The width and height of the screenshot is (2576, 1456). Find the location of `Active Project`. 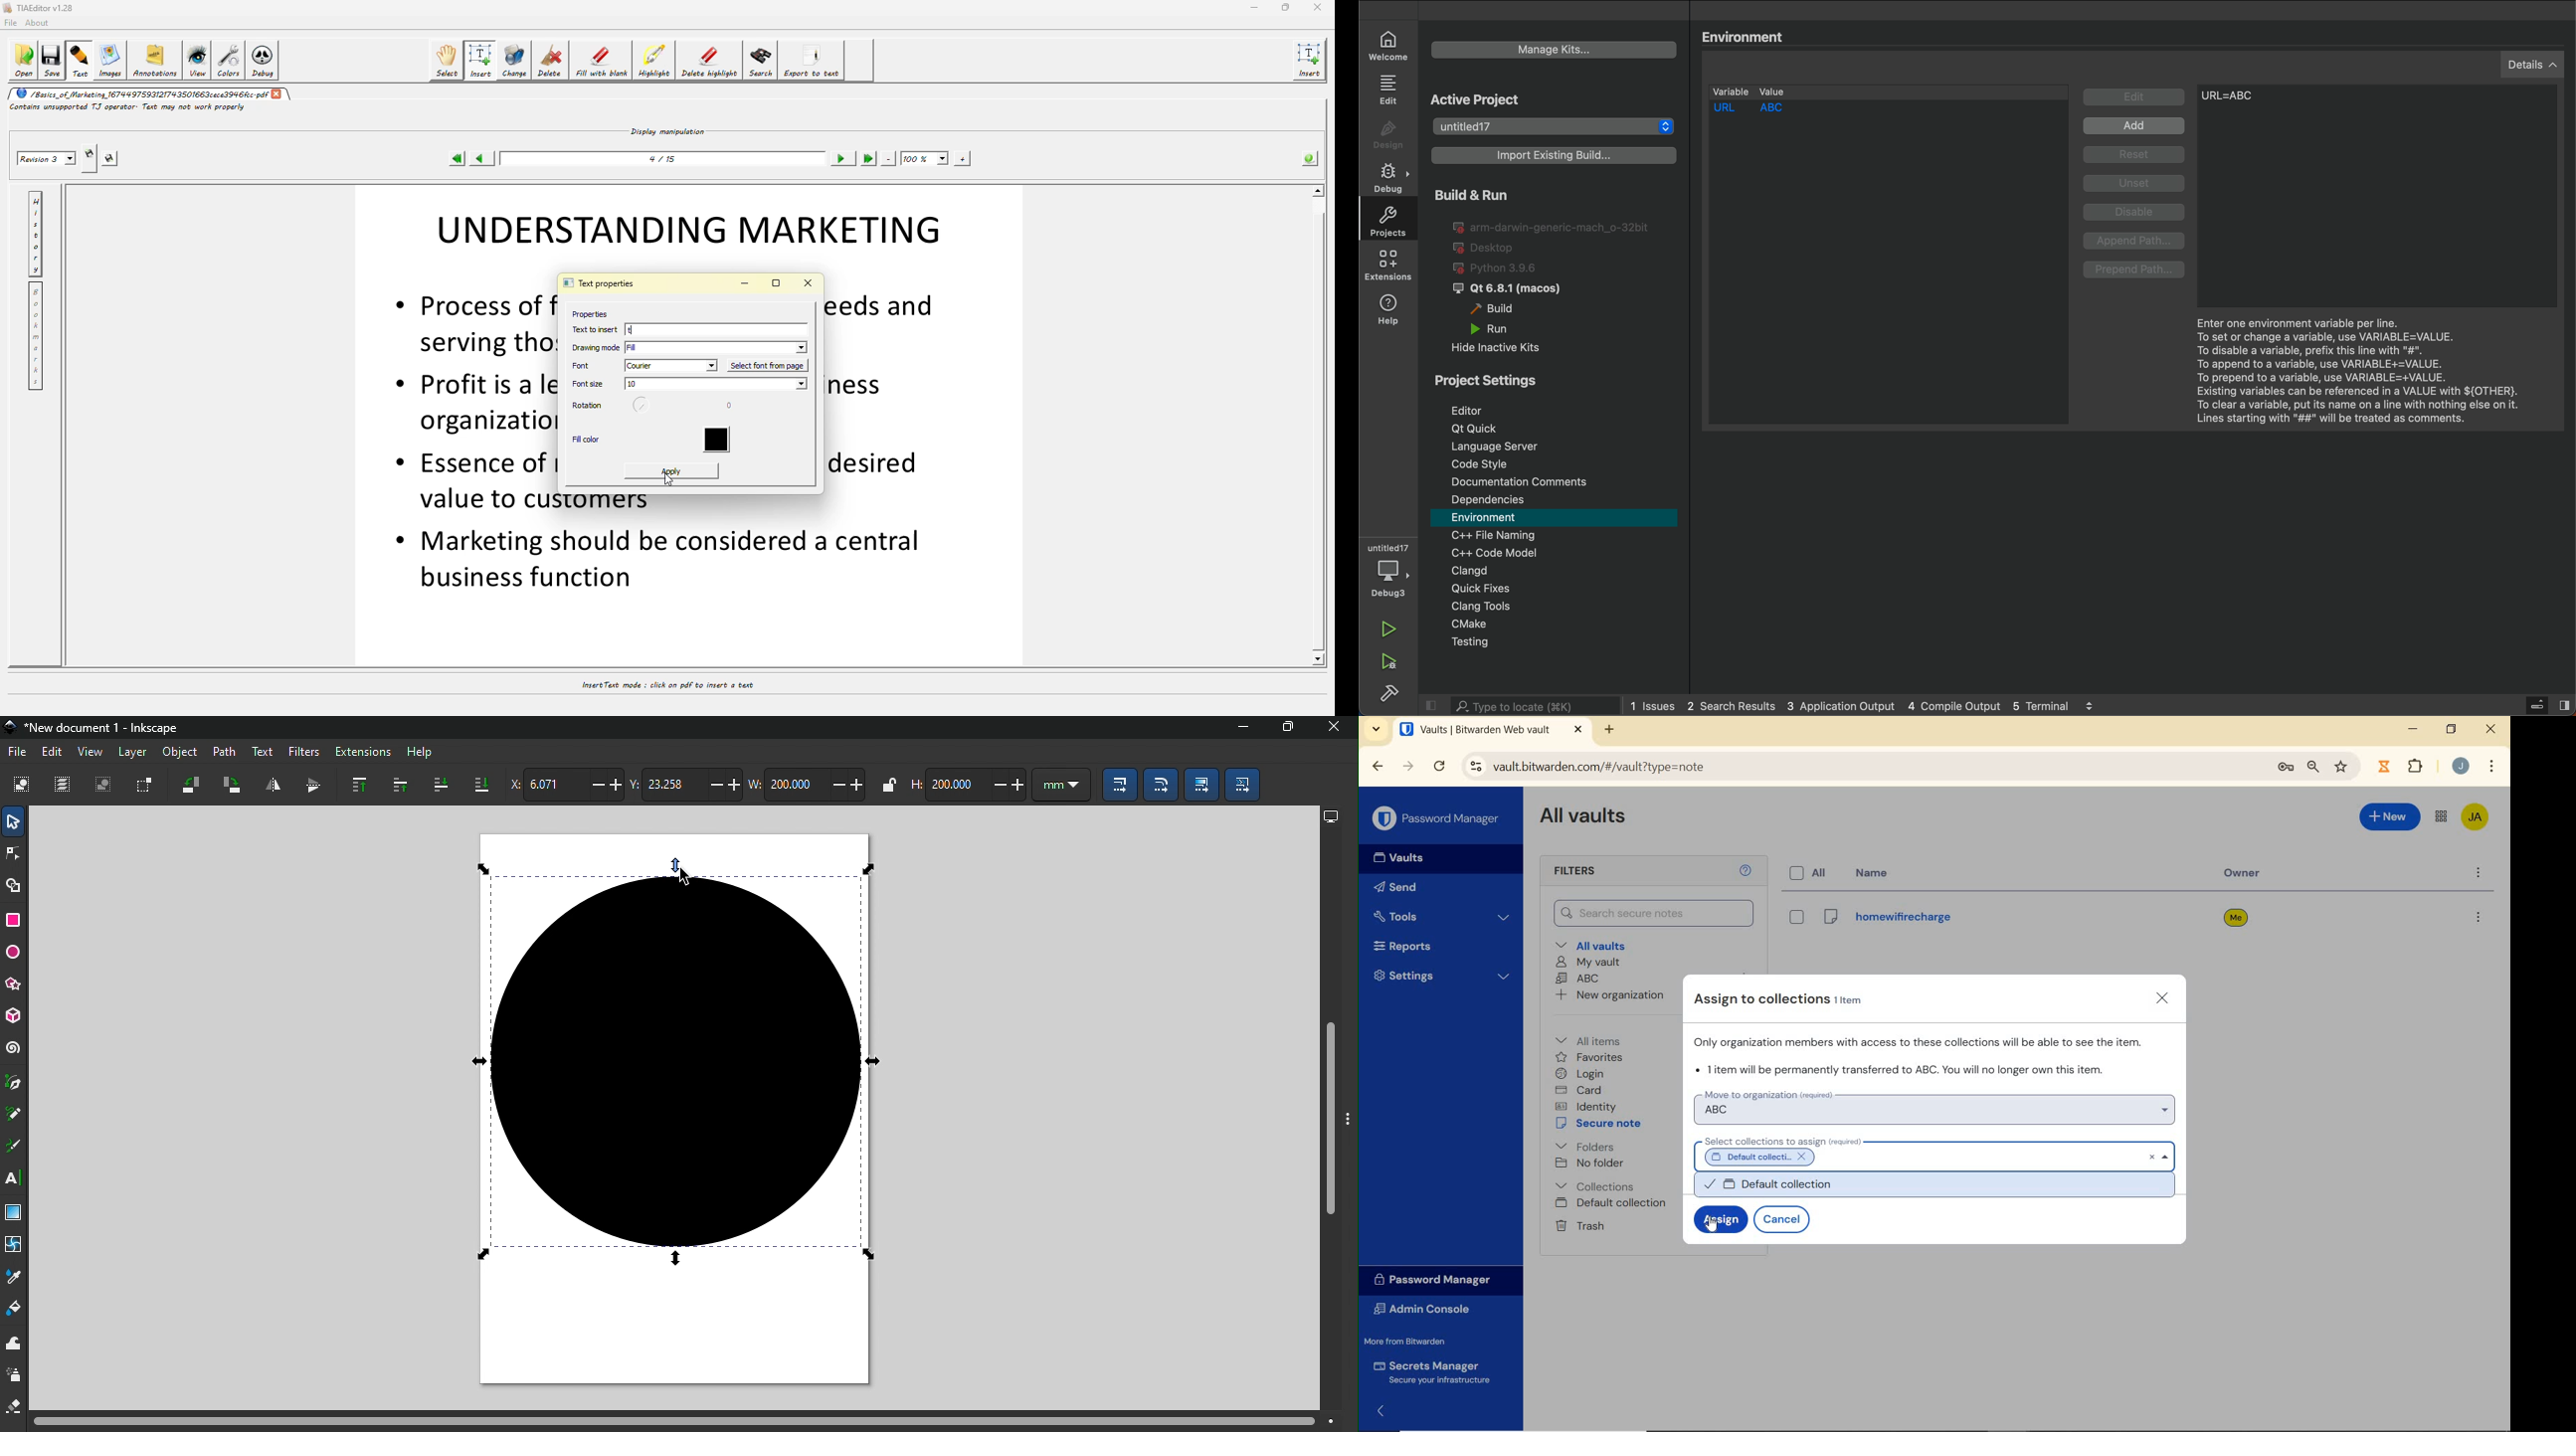

Active Project is located at coordinates (1529, 99).